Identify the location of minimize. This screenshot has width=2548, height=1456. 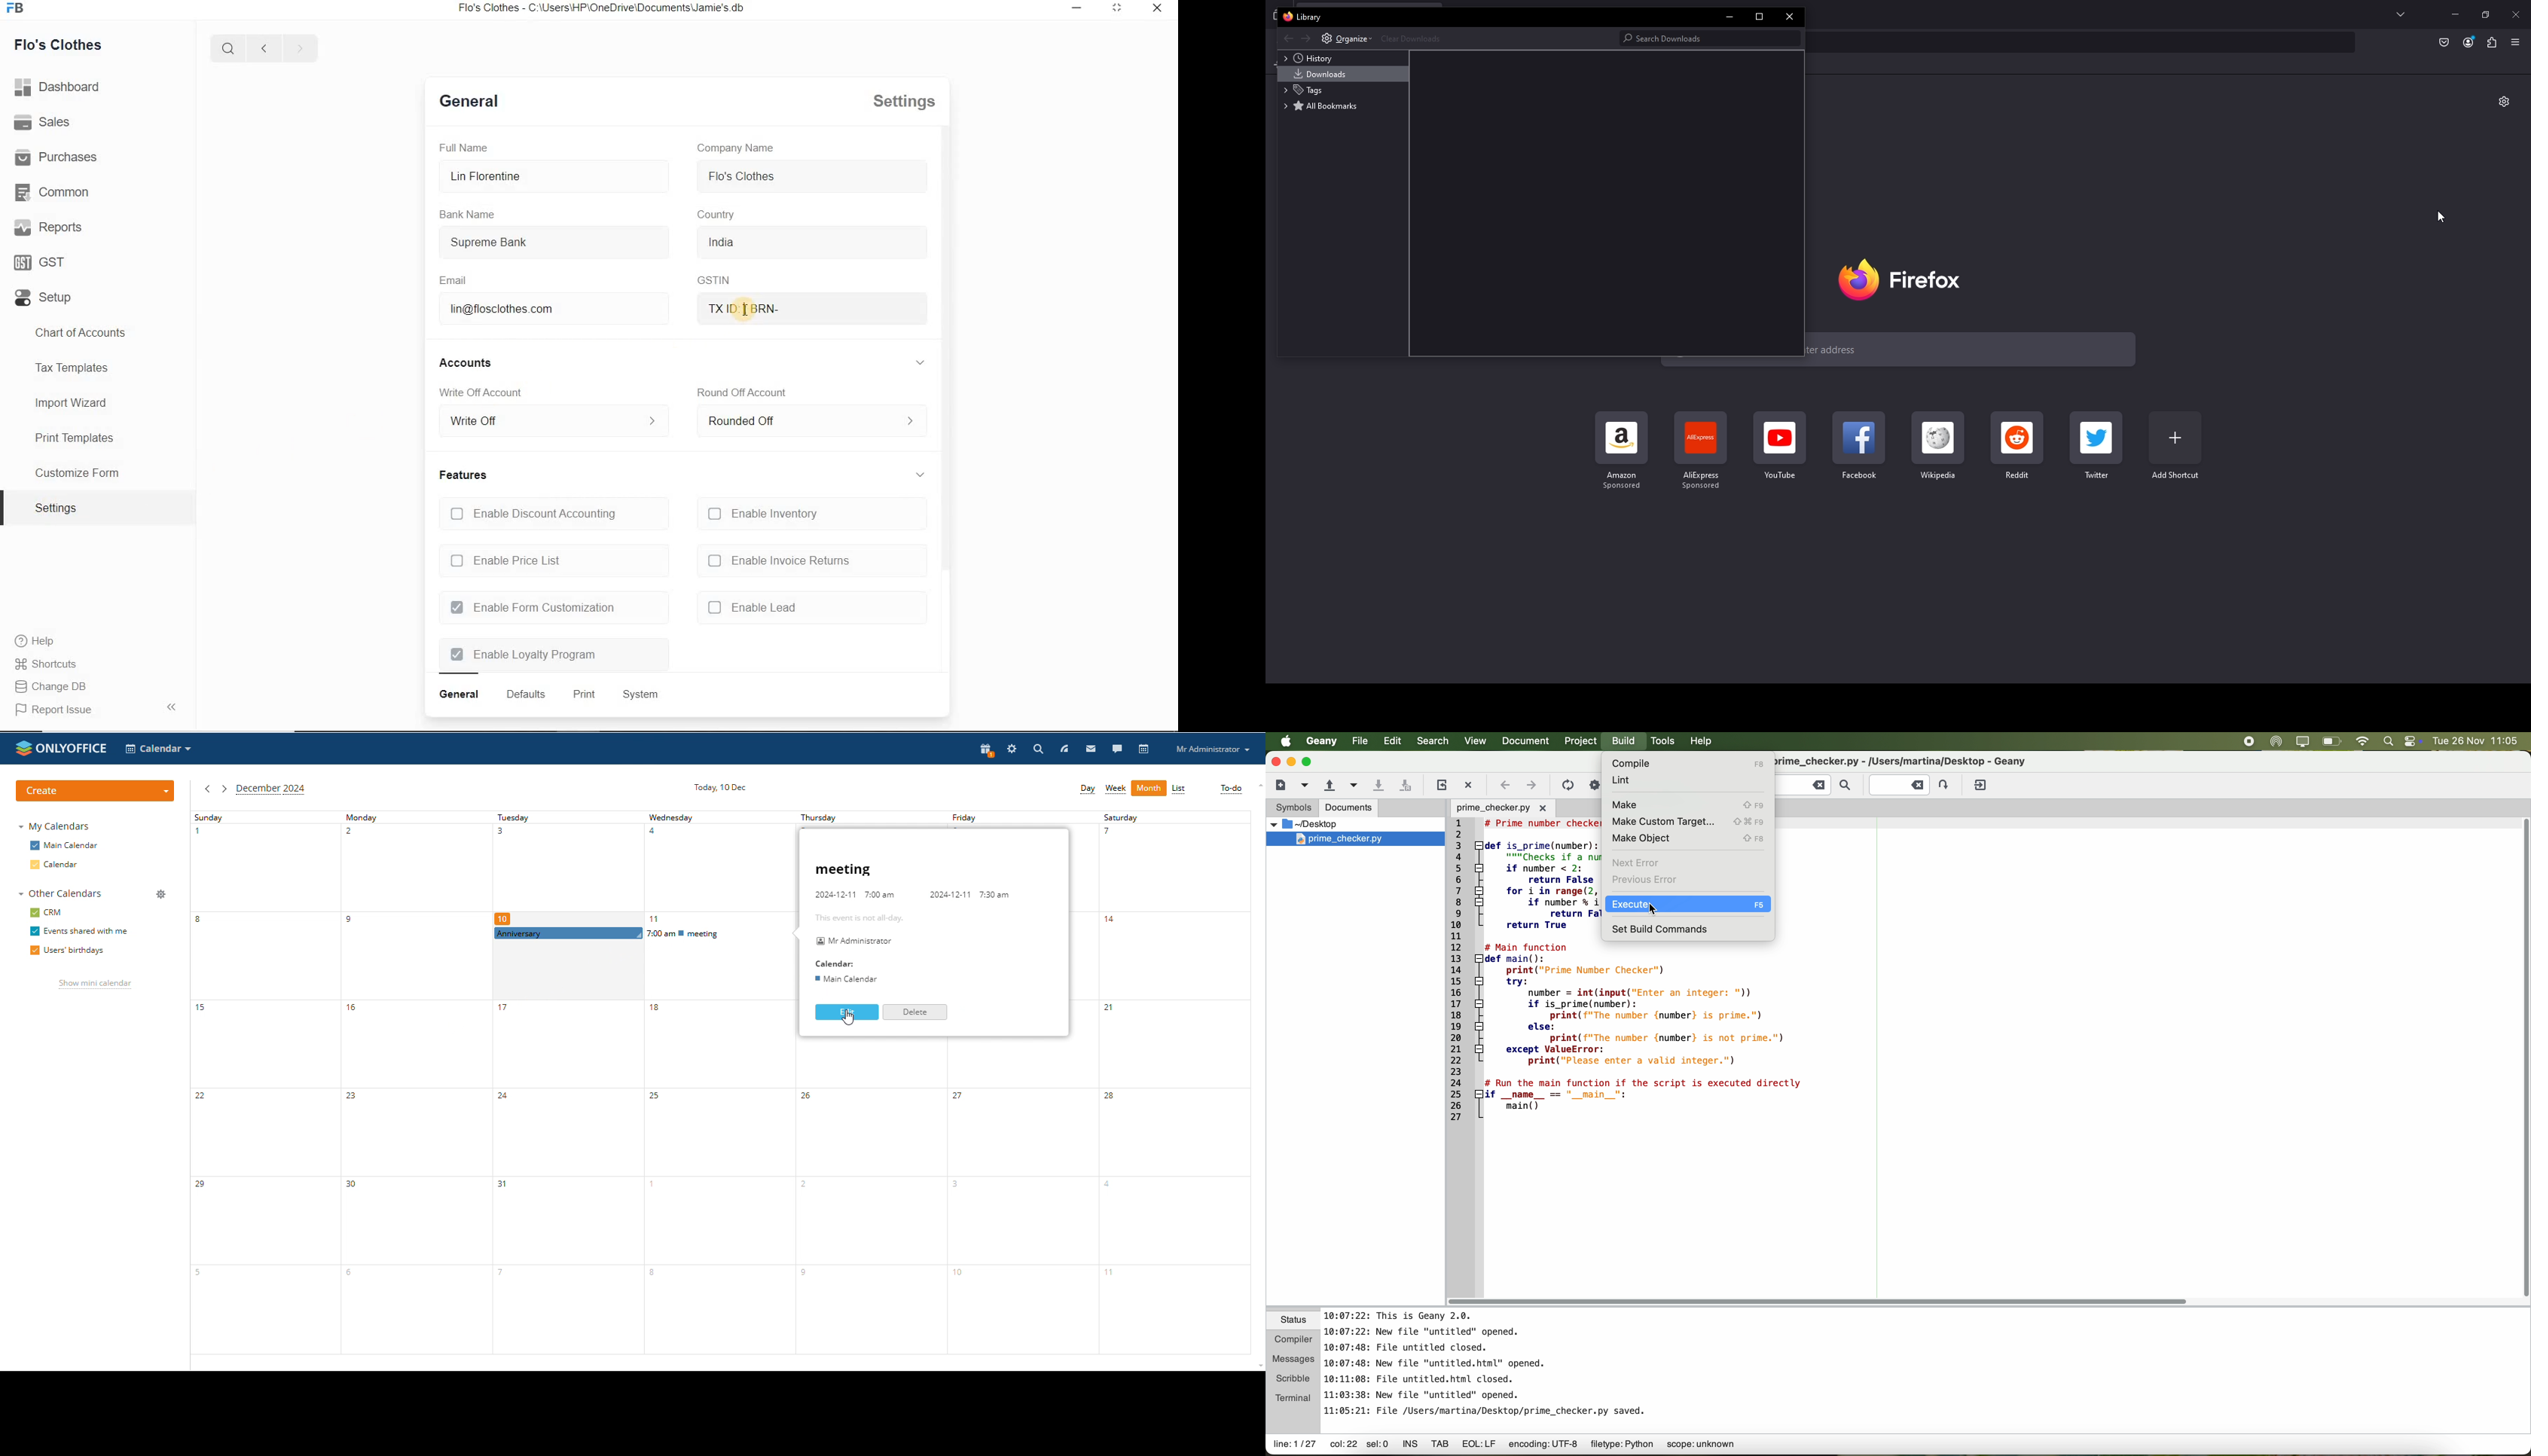
(1118, 10).